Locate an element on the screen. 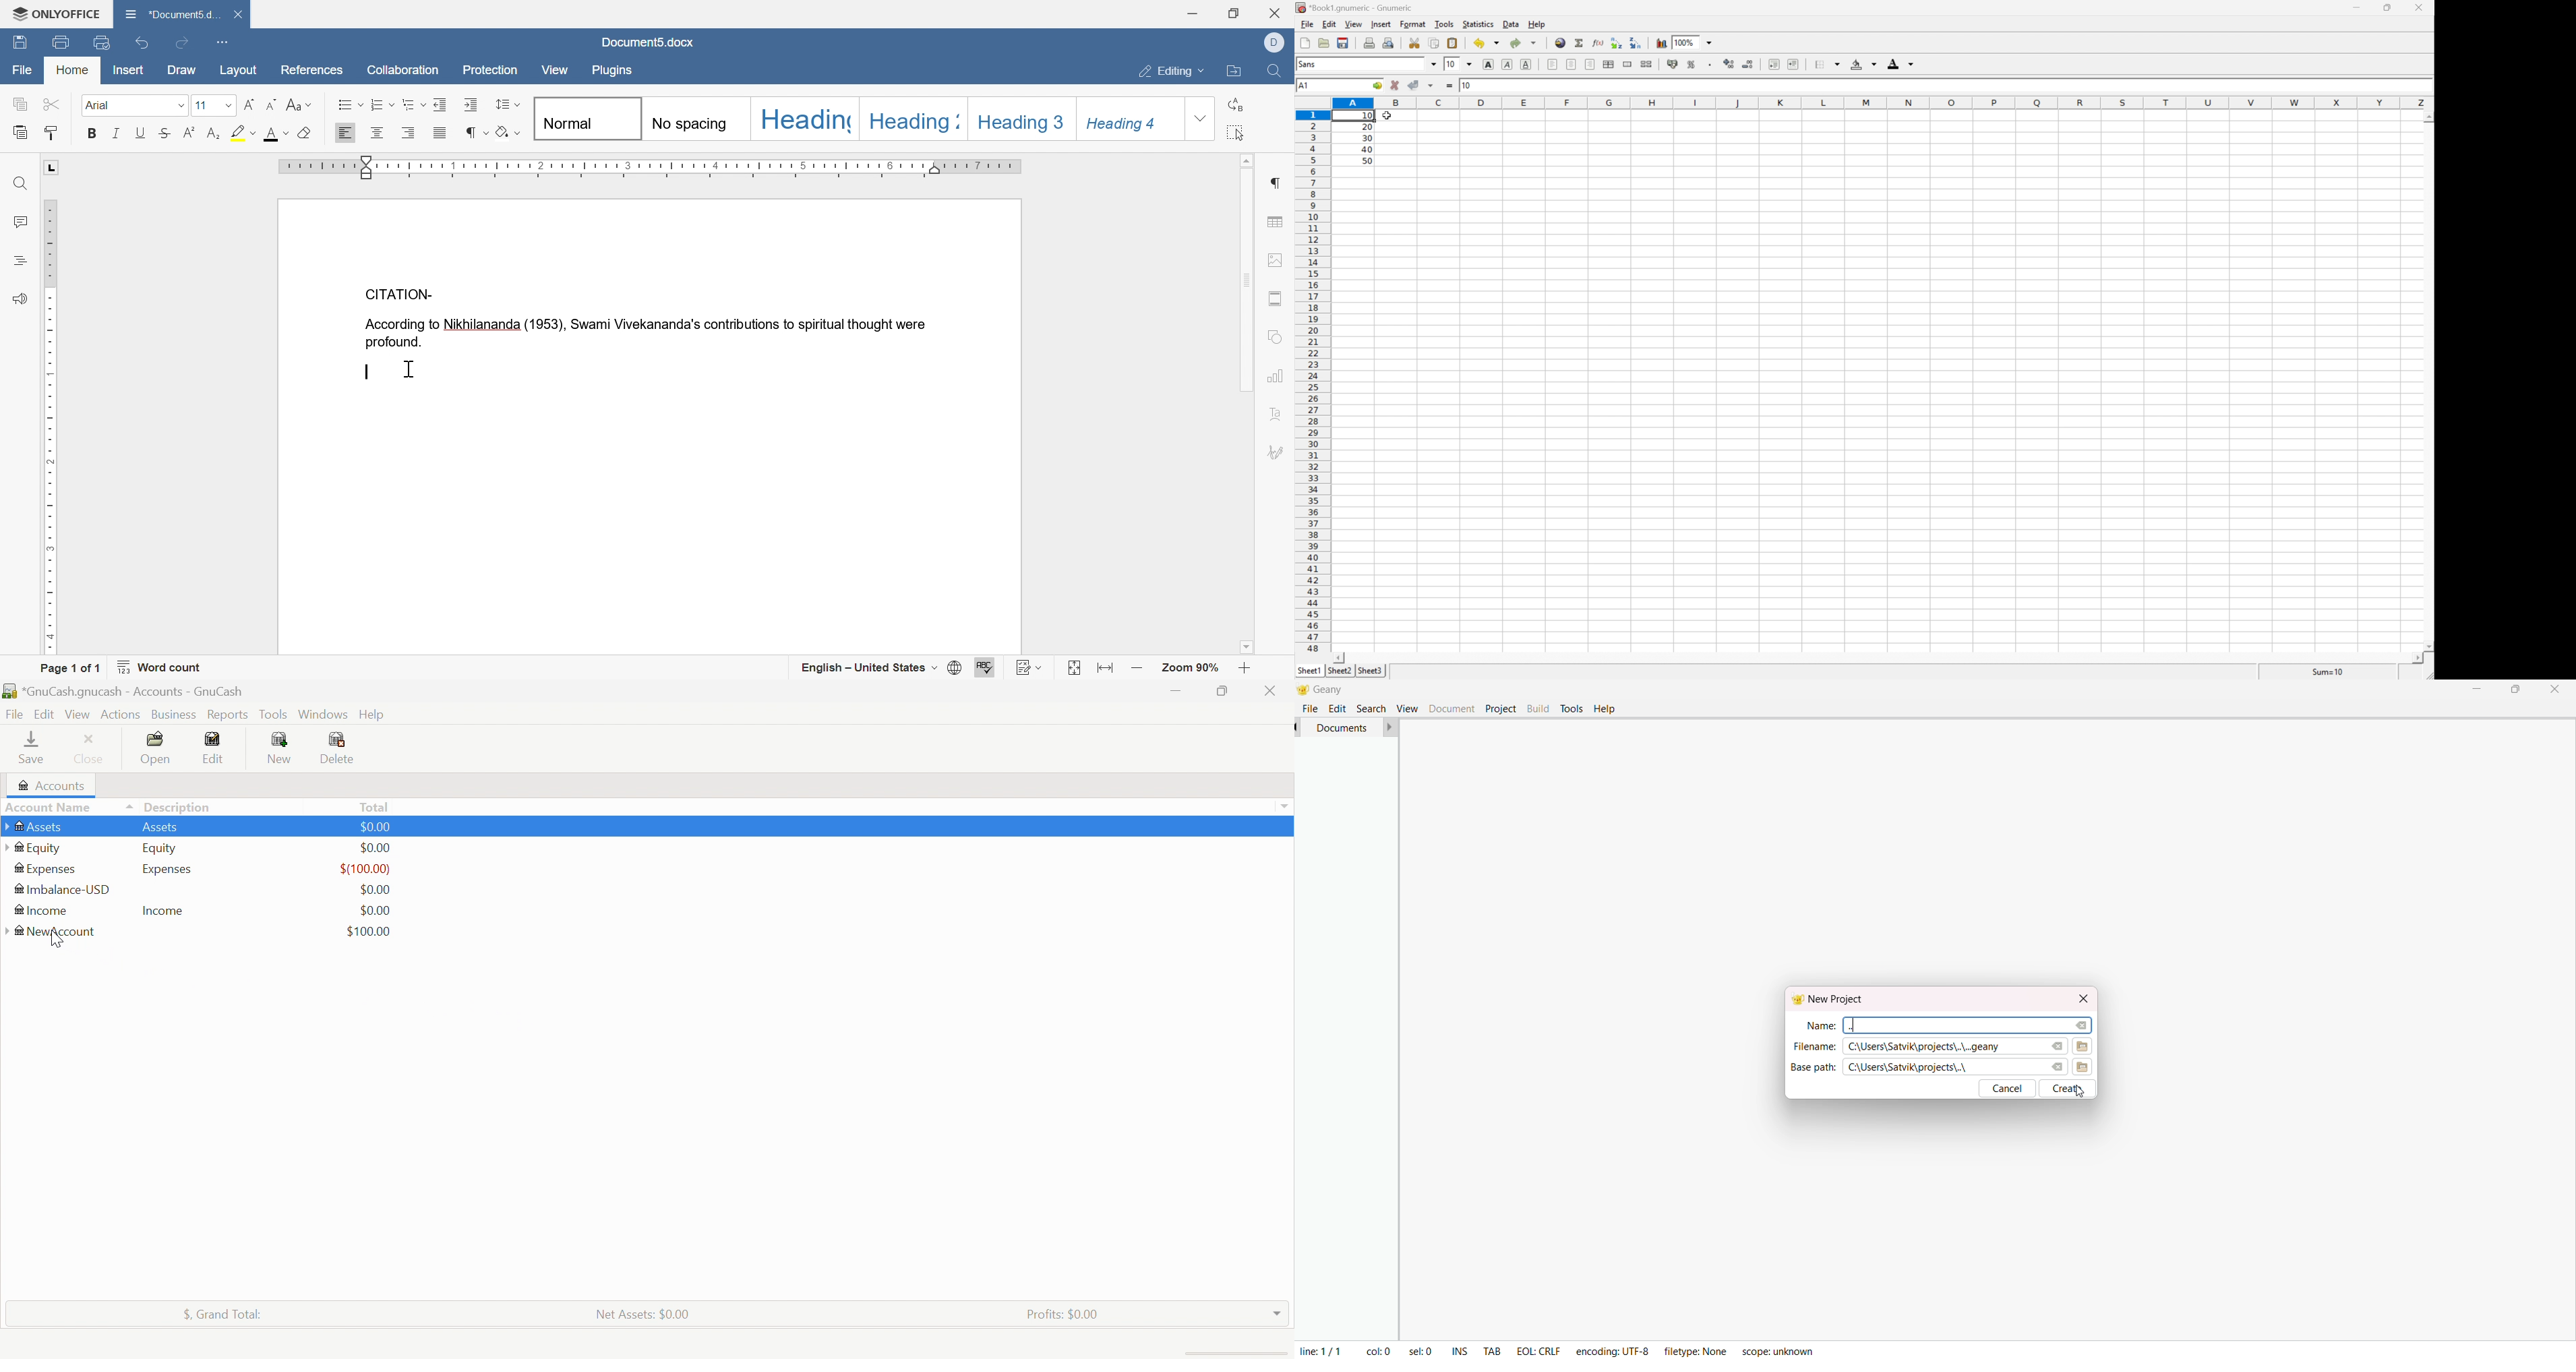  Redo is located at coordinates (1522, 43).